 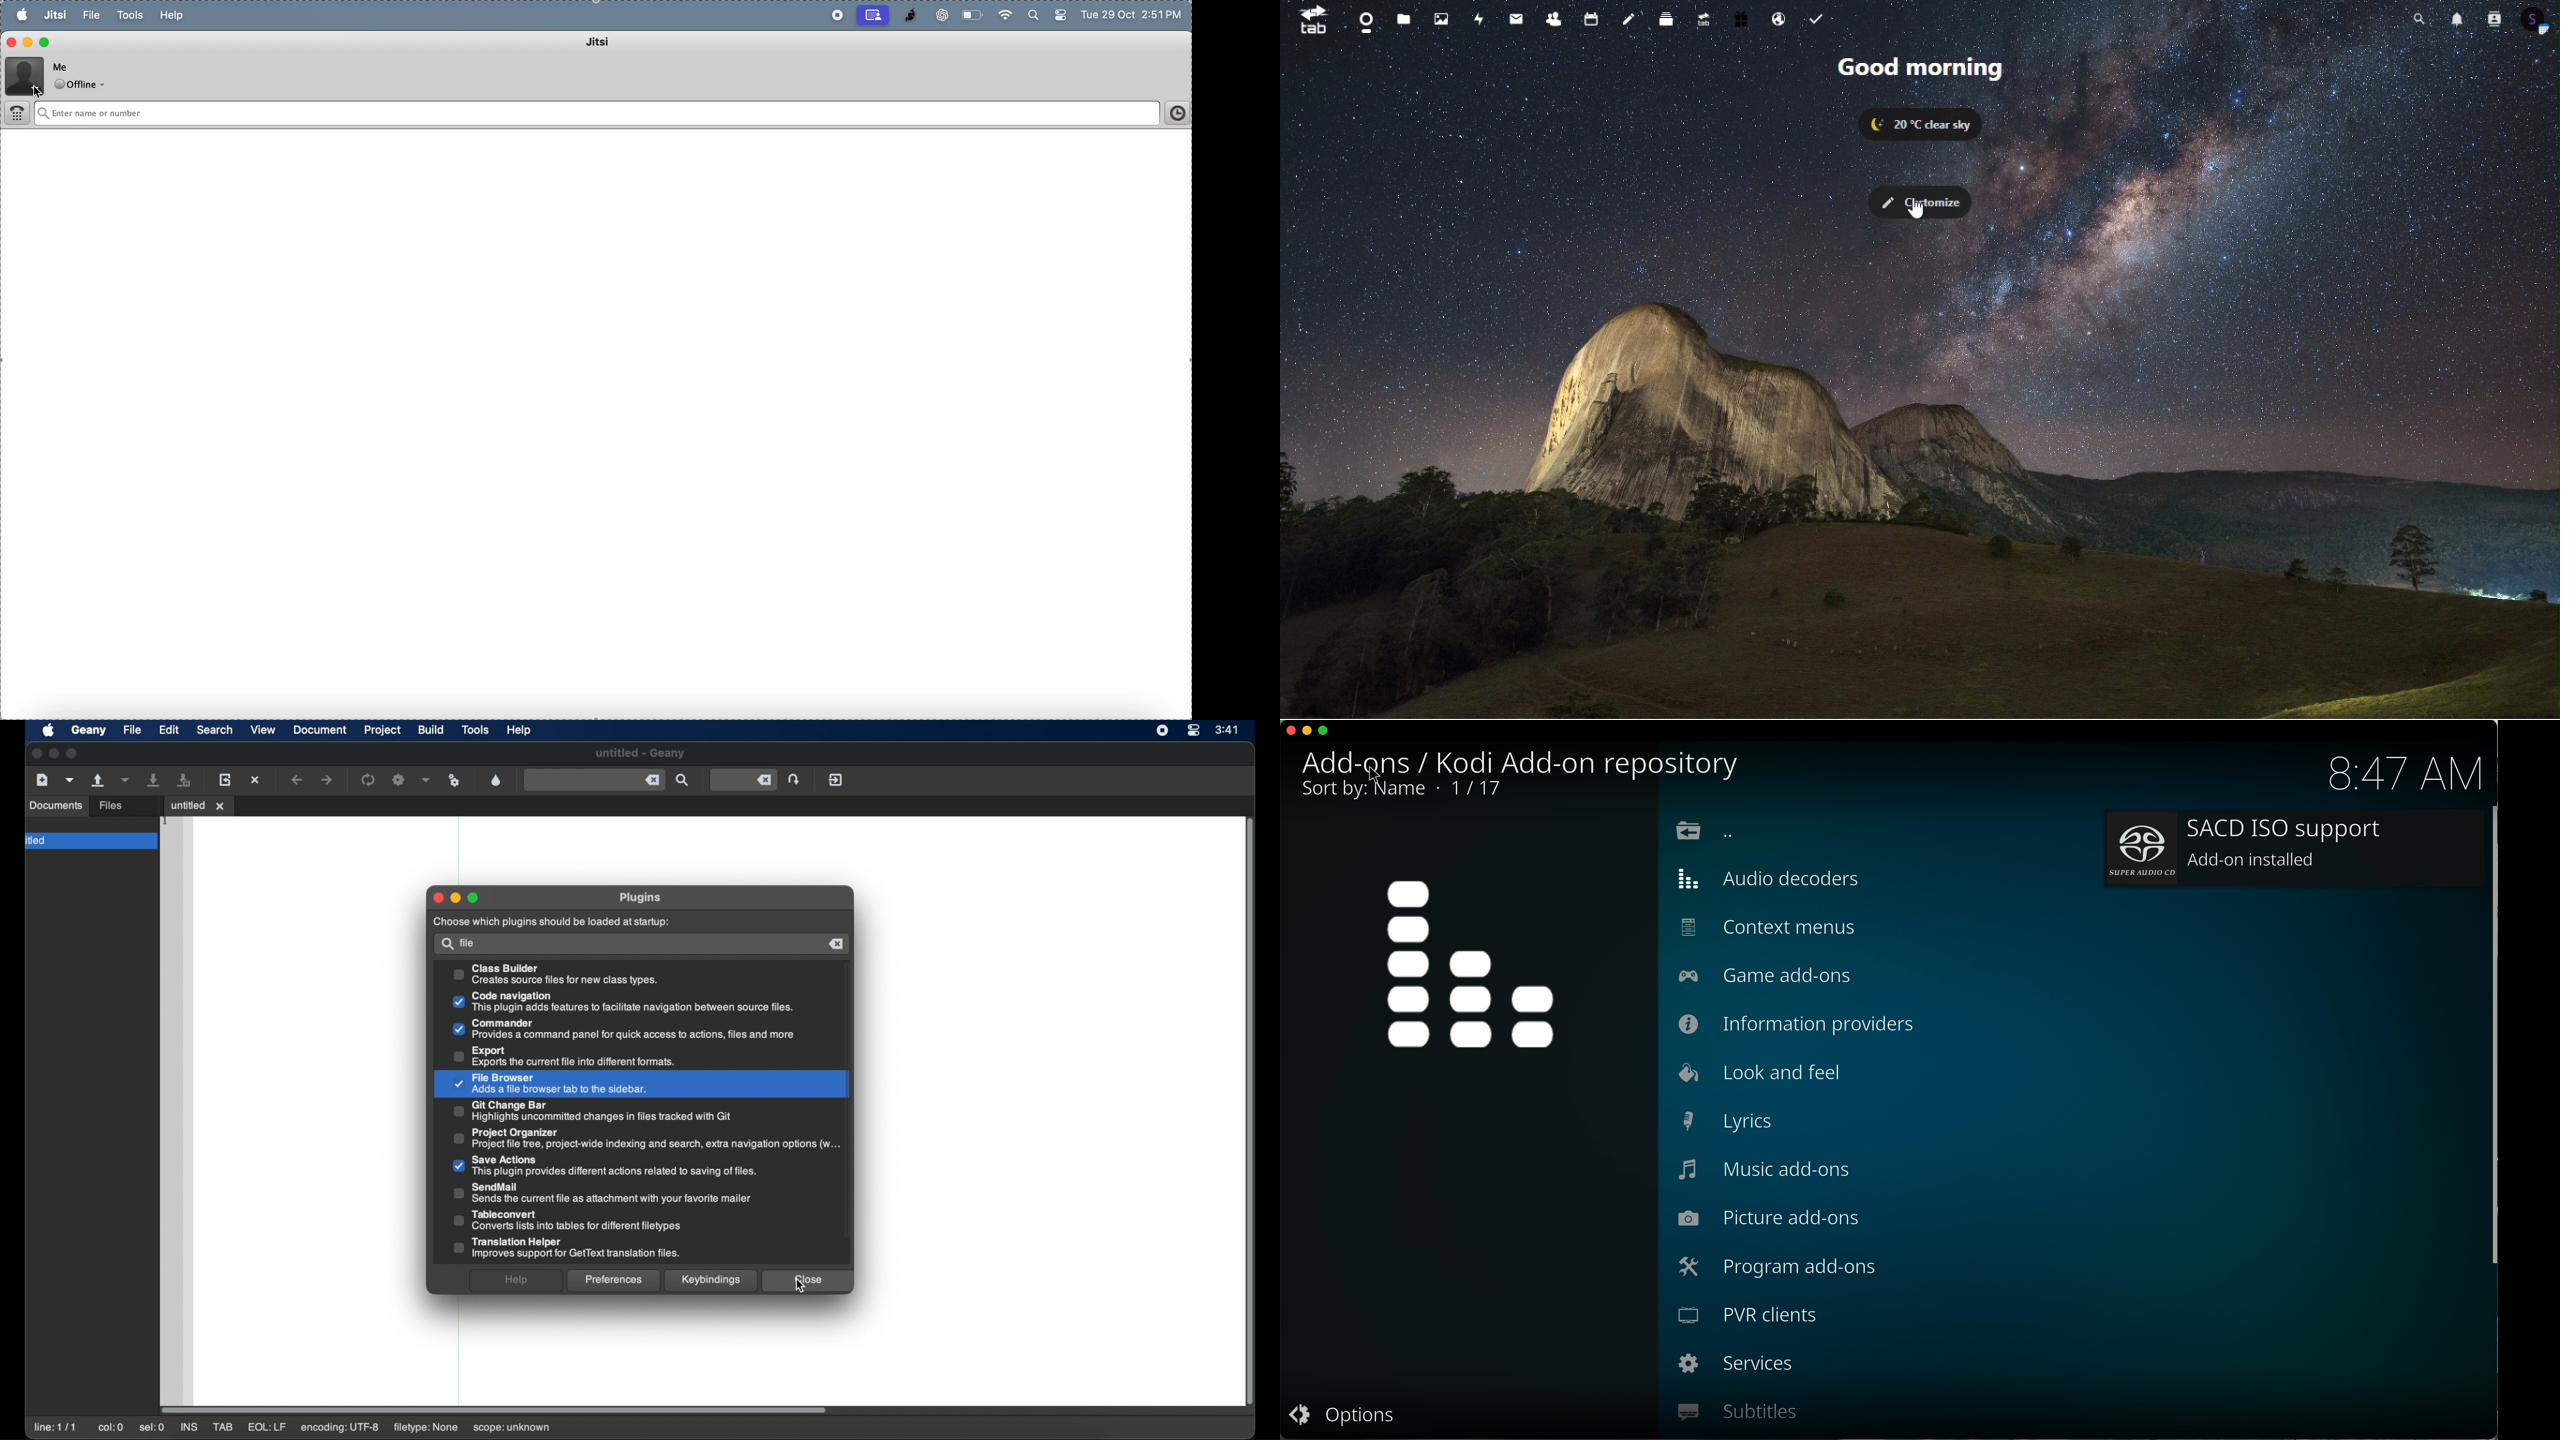 I want to click on profile, so click(x=25, y=75).